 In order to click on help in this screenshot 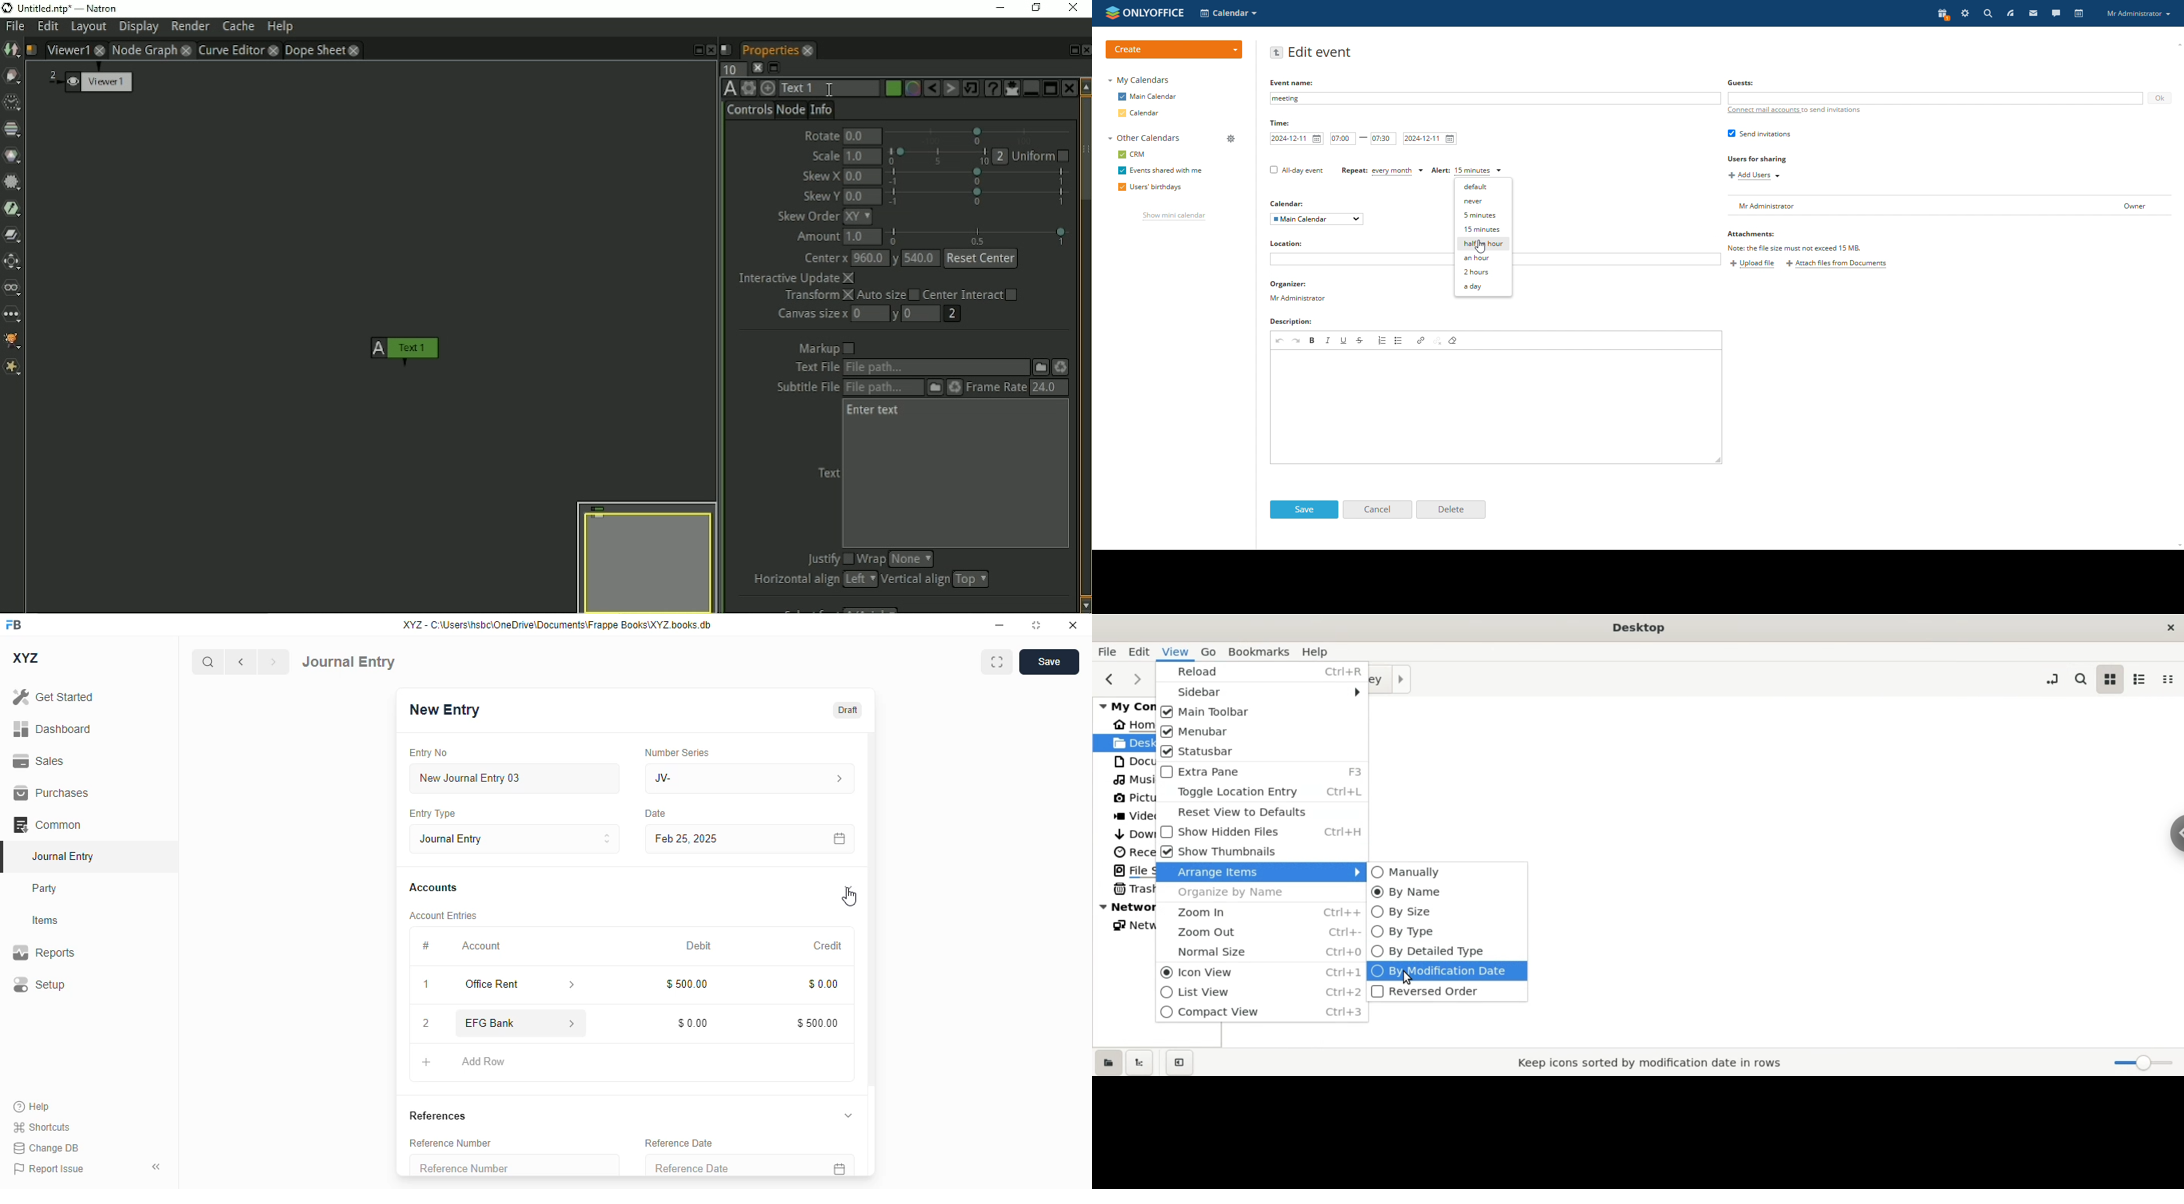, I will do `click(32, 1107)`.